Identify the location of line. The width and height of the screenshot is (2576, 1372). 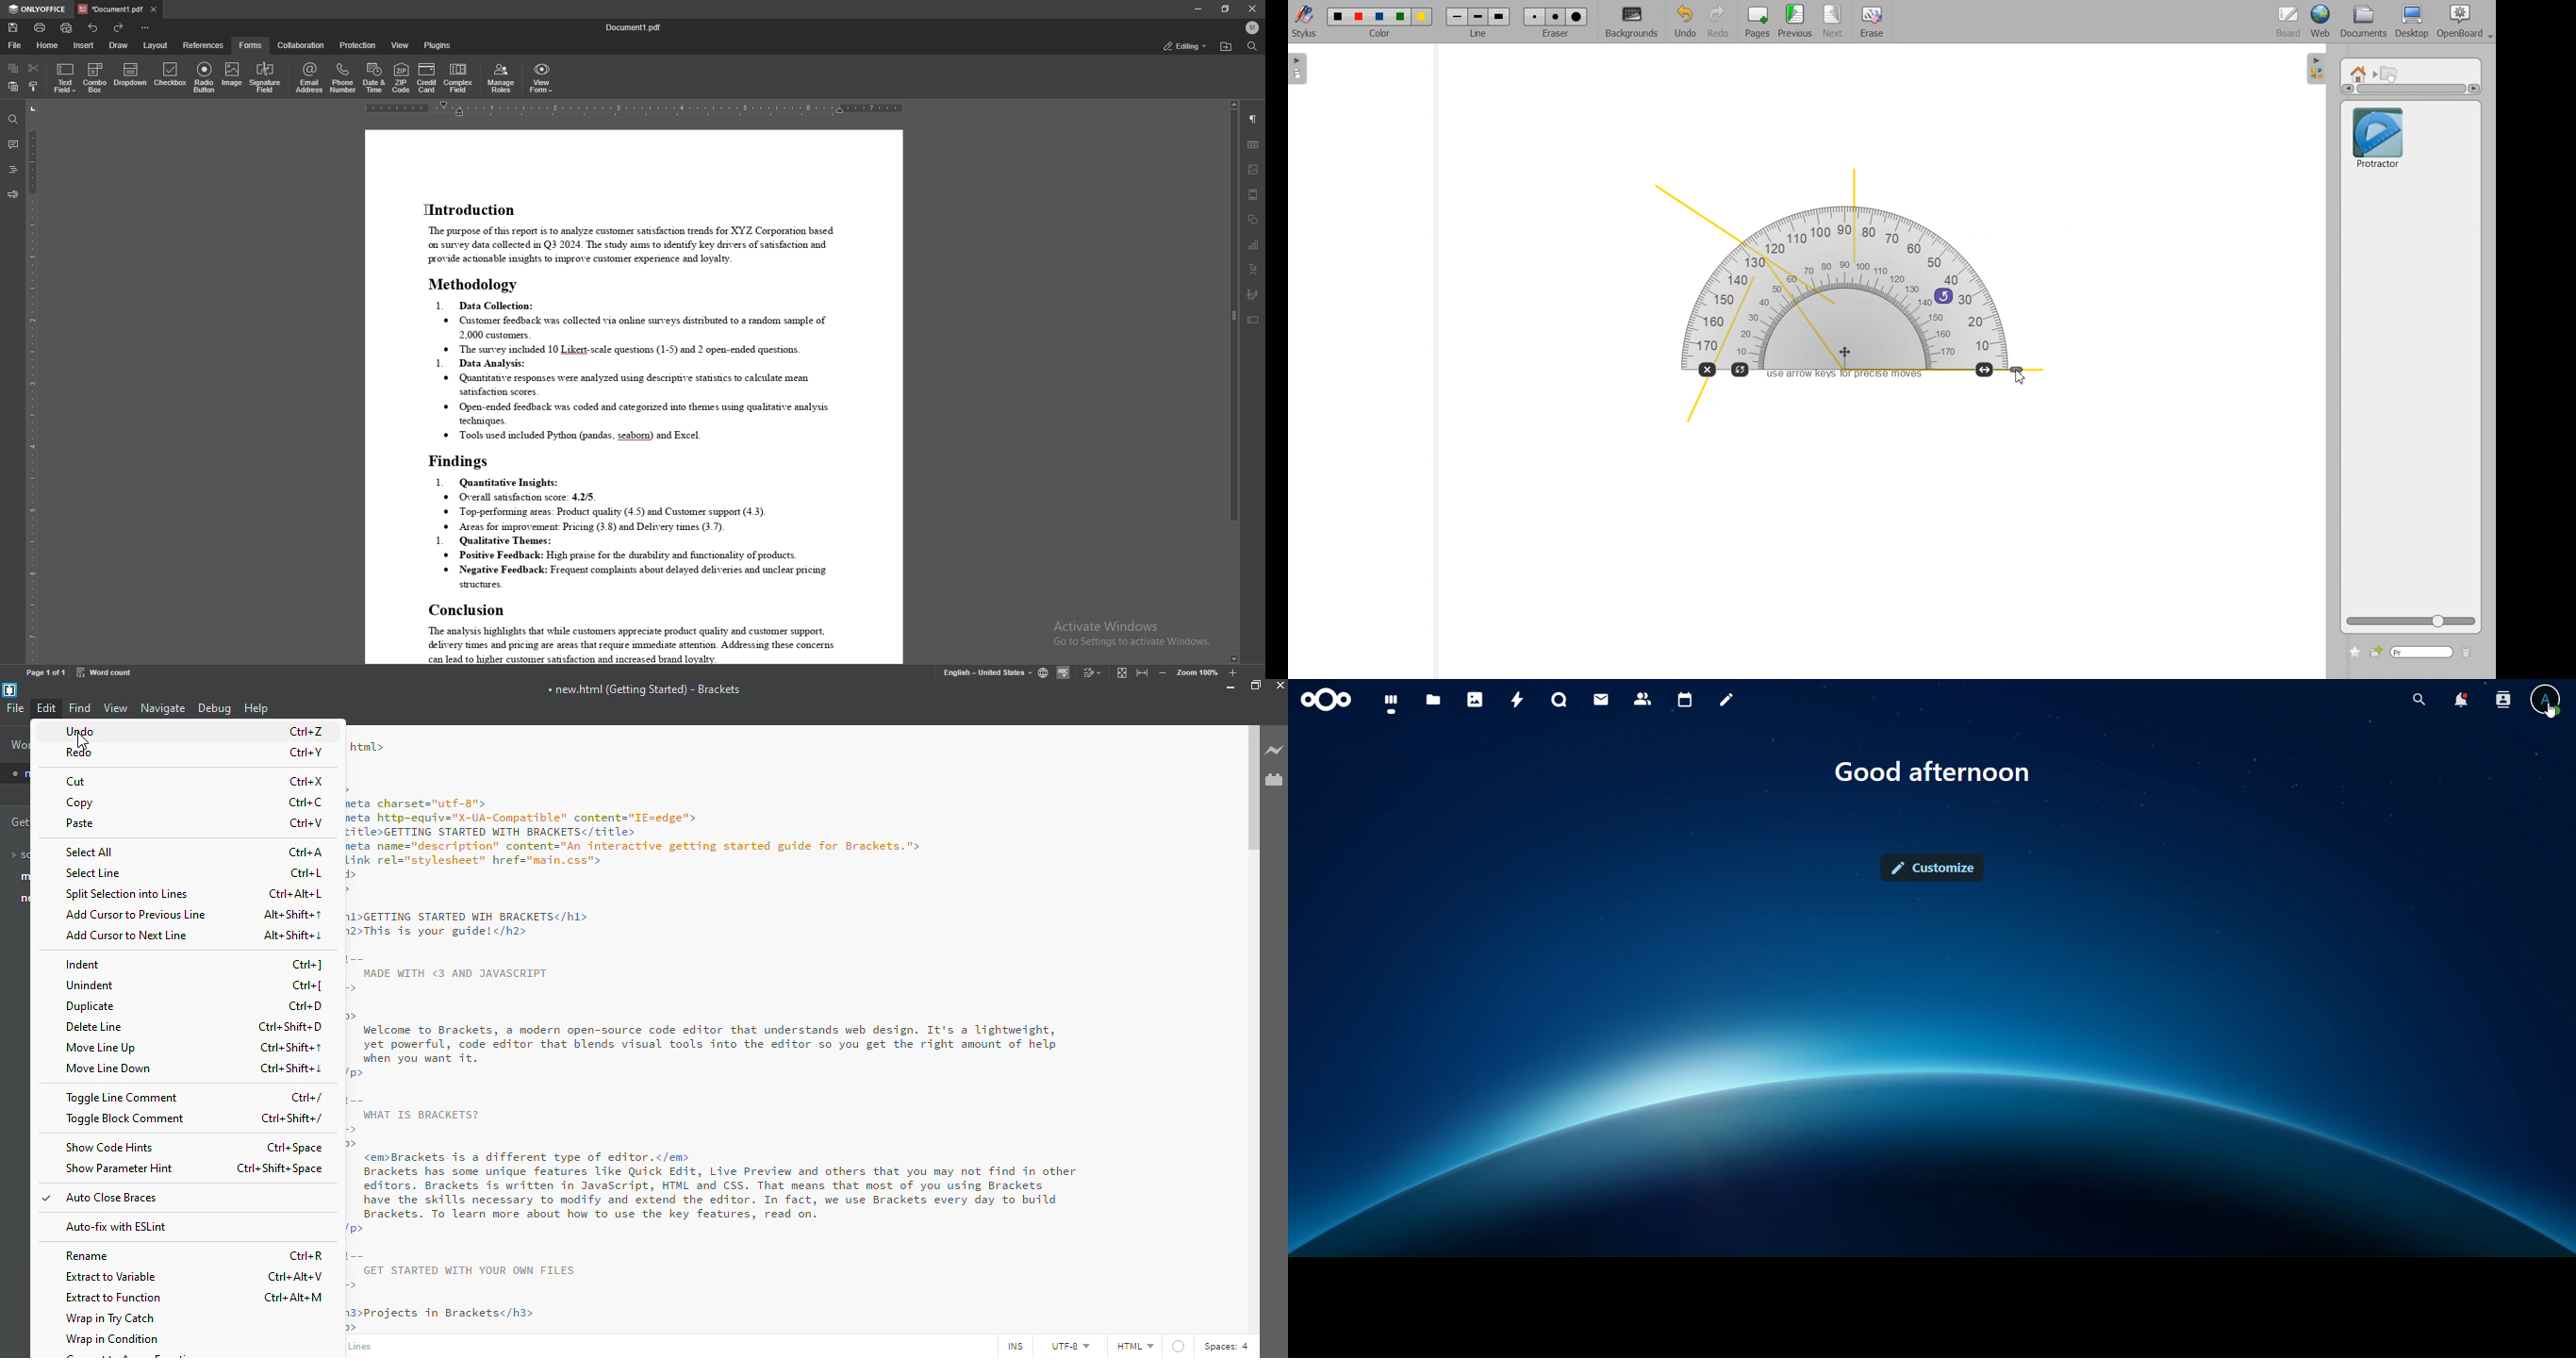
(1481, 35).